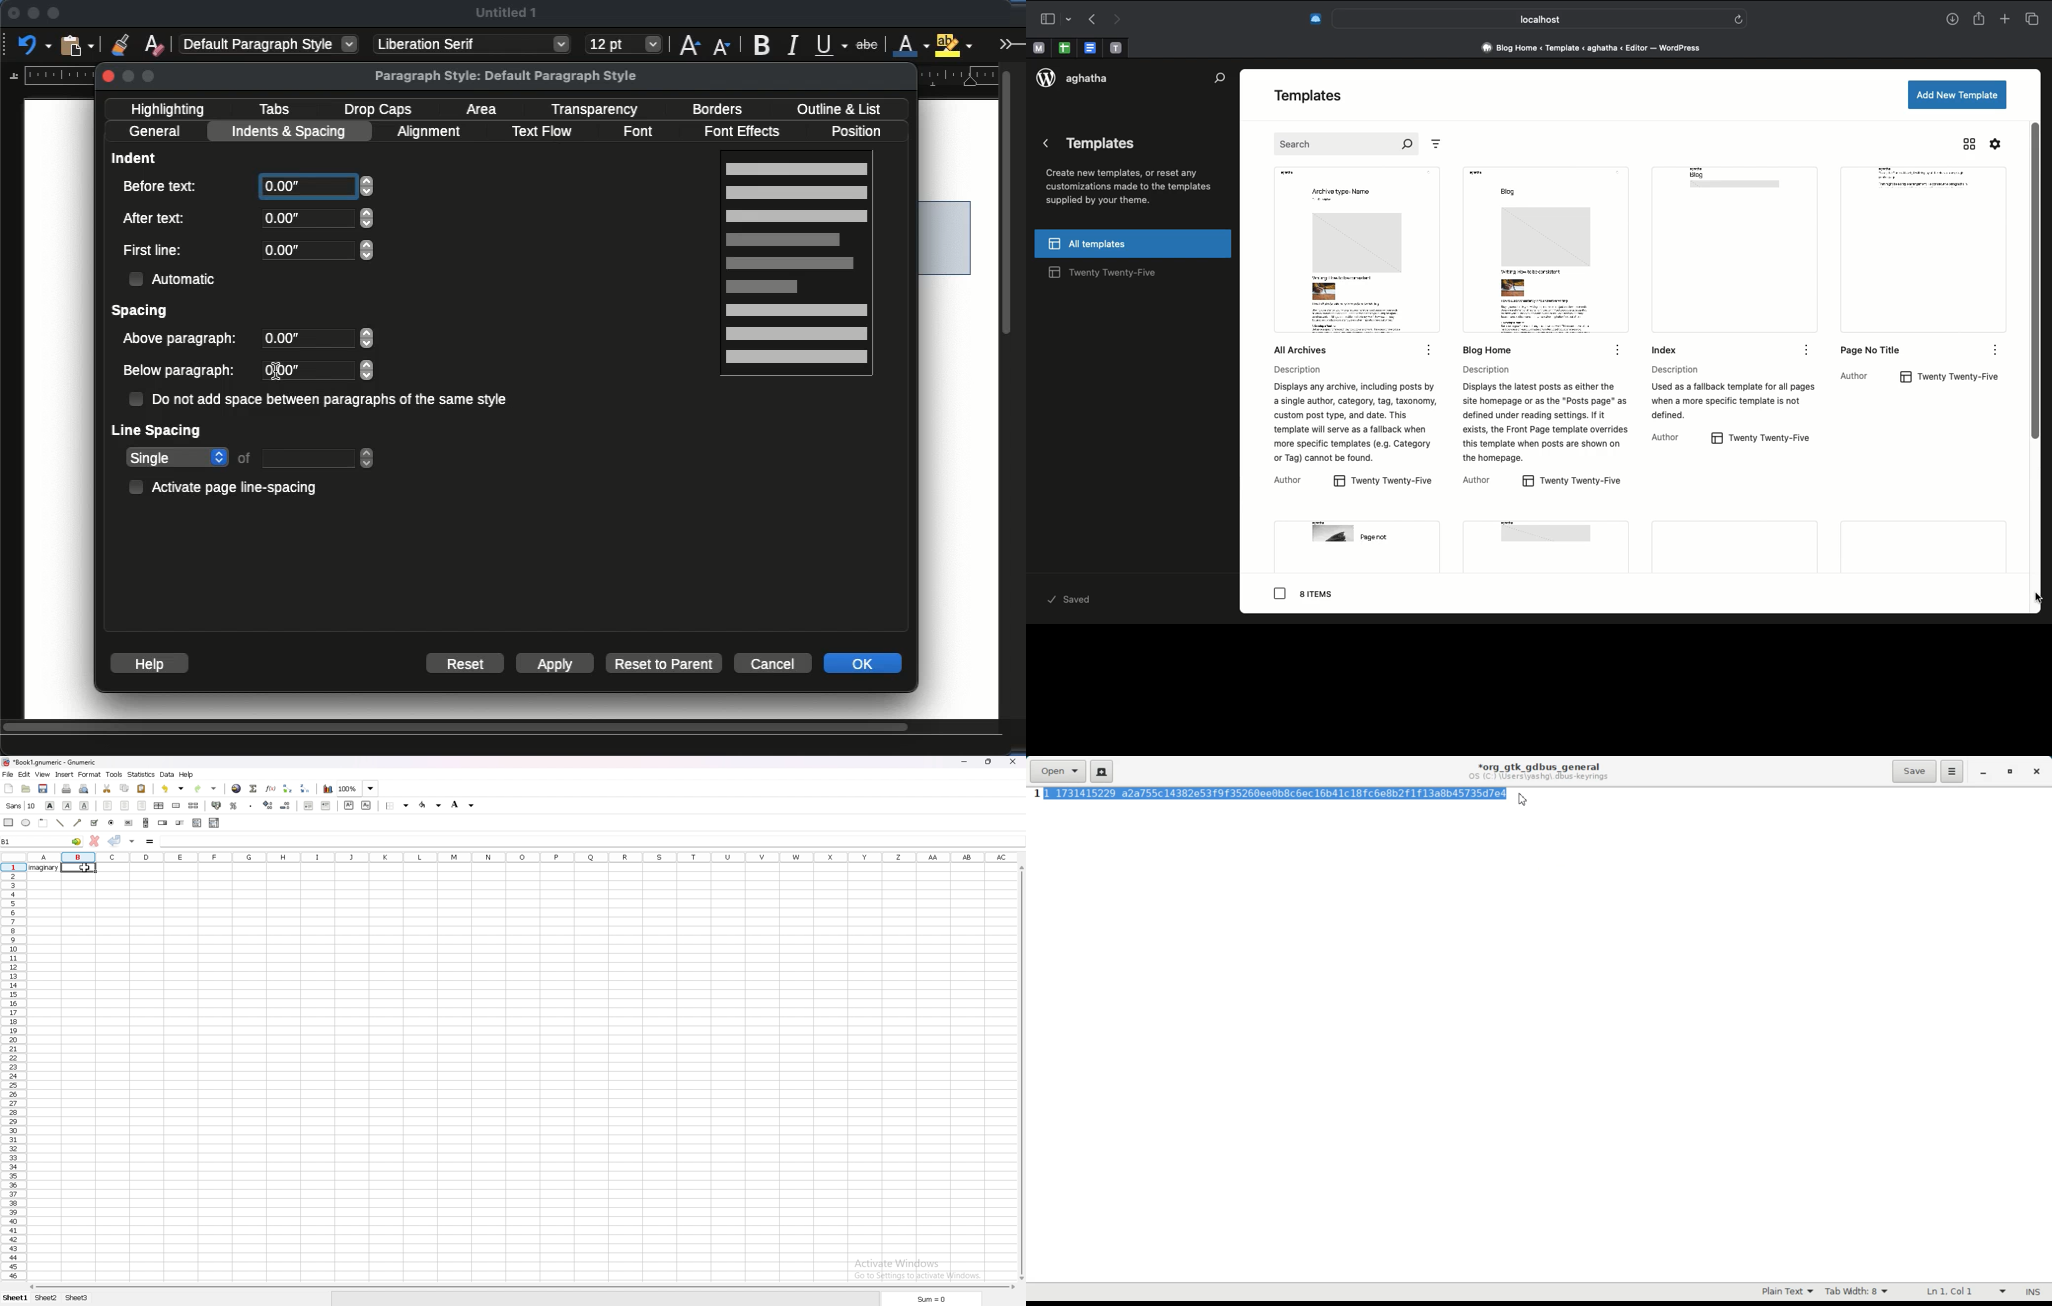  What do you see at coordinates (237, 789) in the screenshot?
I see `hyperlink` at bounding box center [237, 789].